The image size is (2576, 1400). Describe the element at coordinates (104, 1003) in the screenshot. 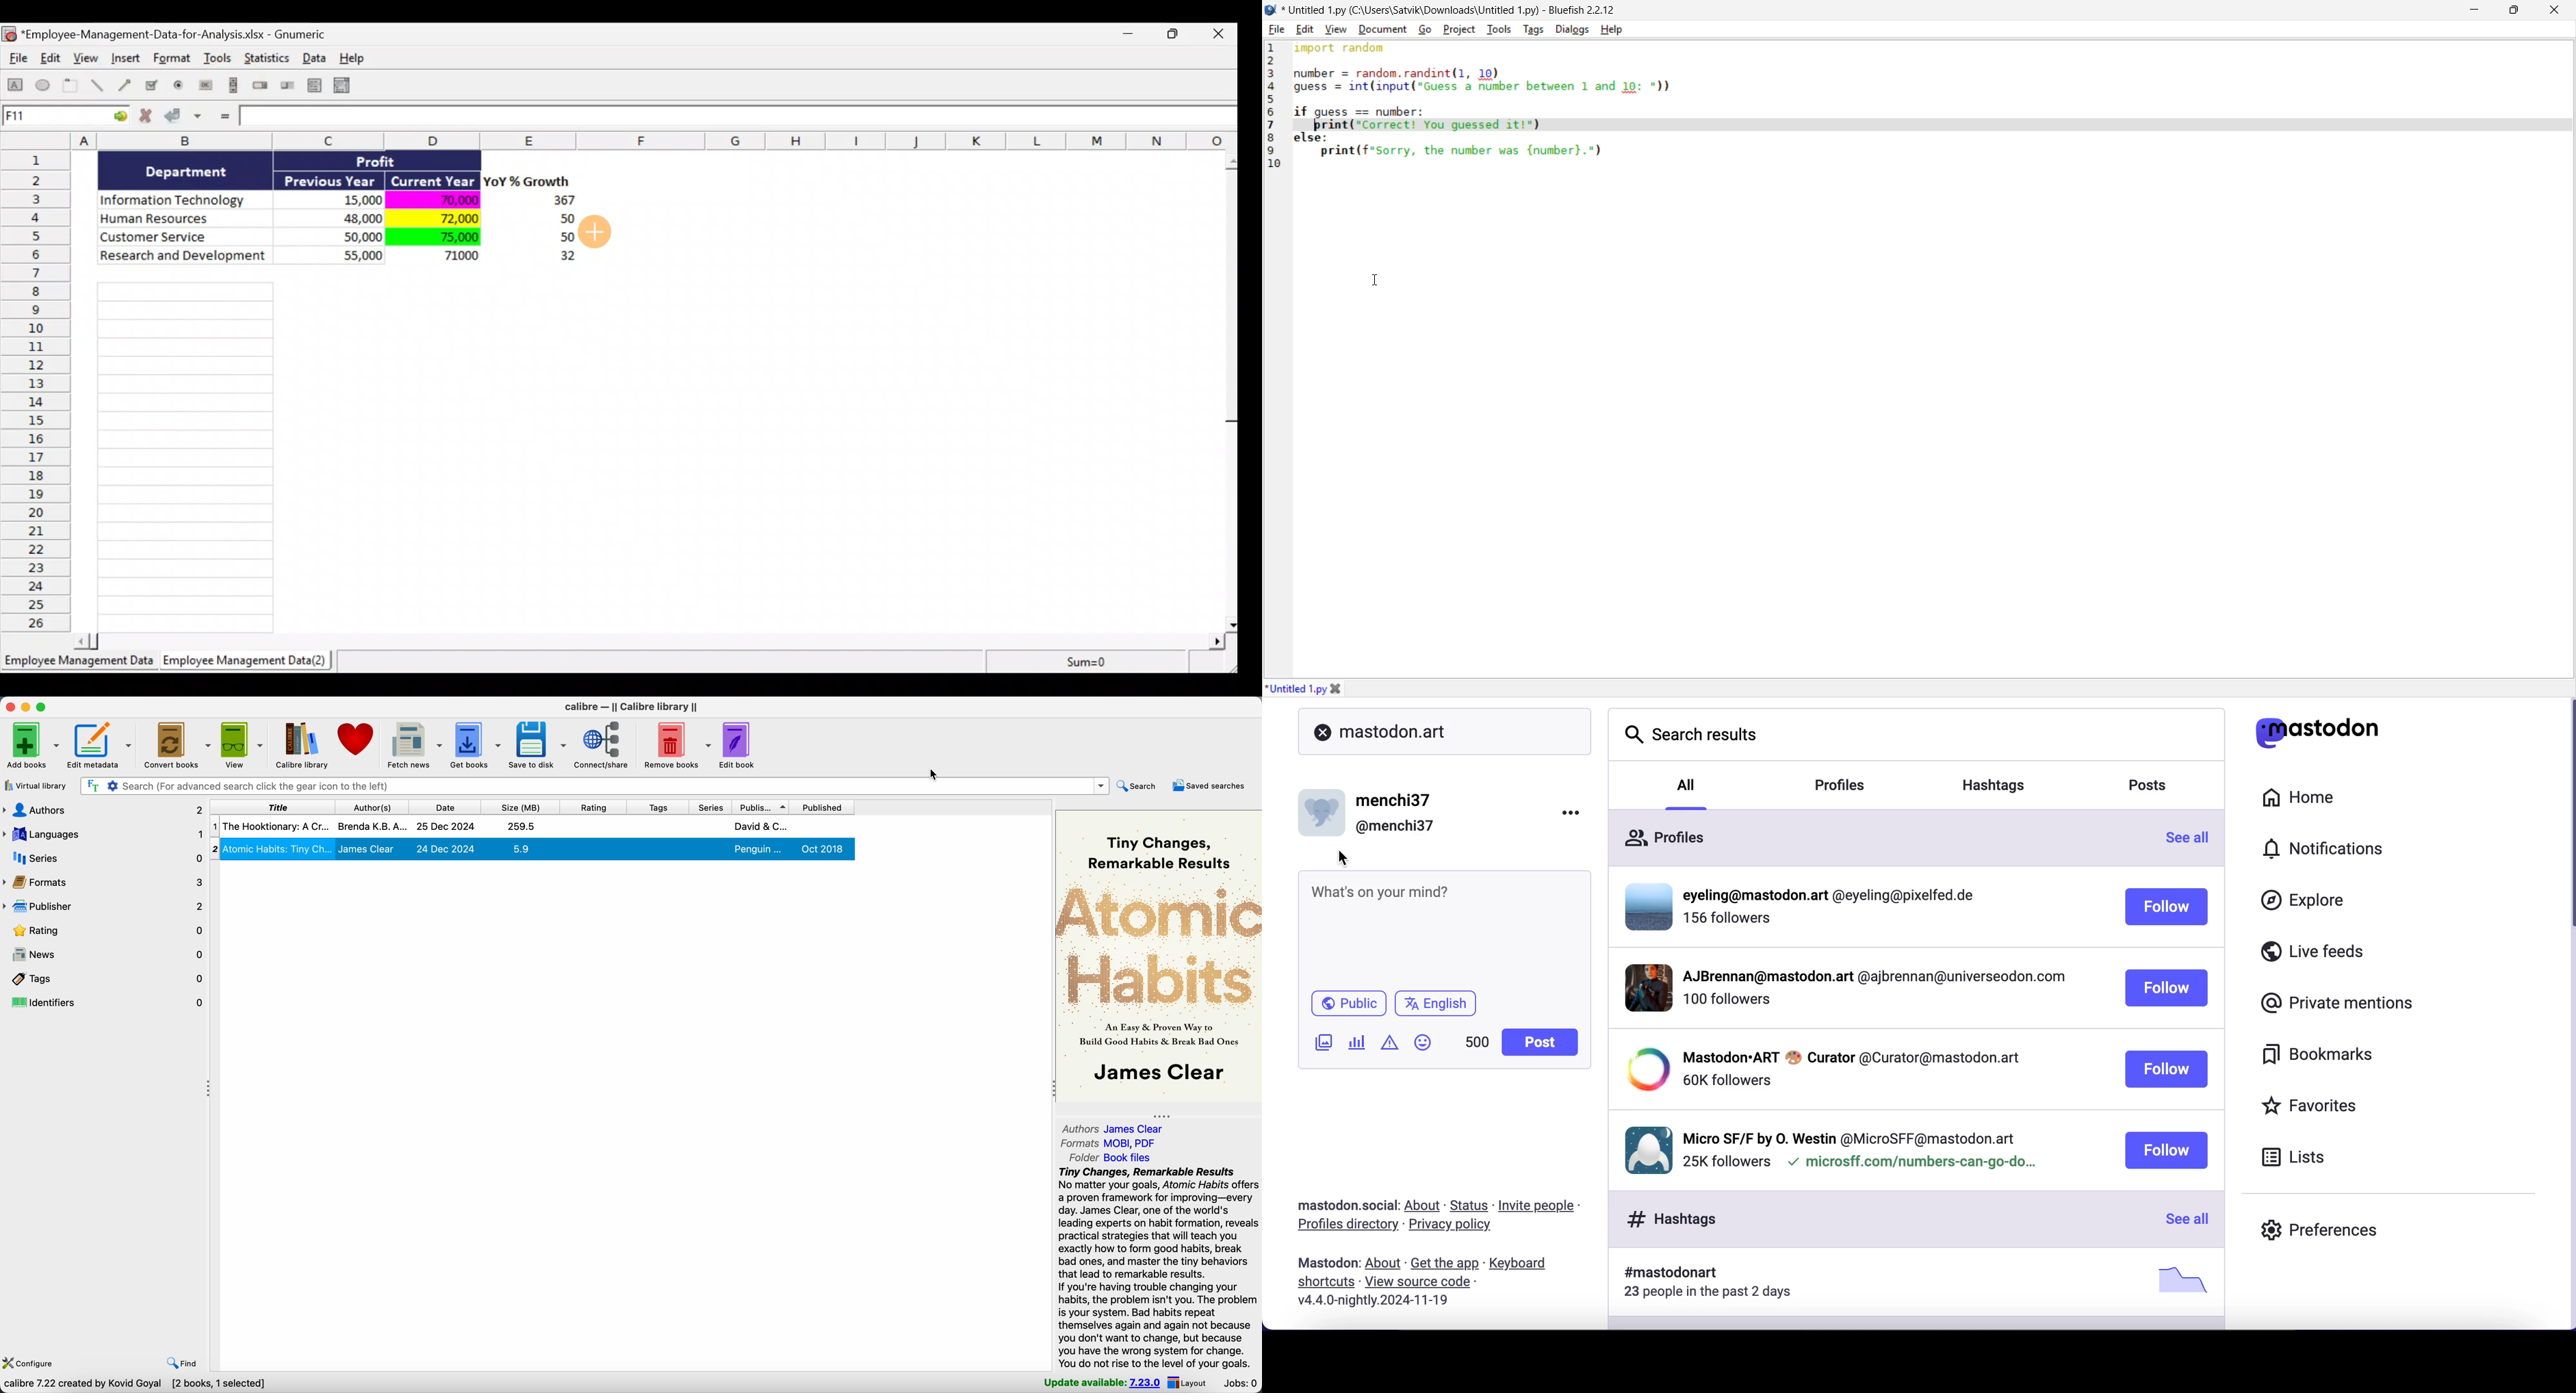

I see `identifiers` at that location.